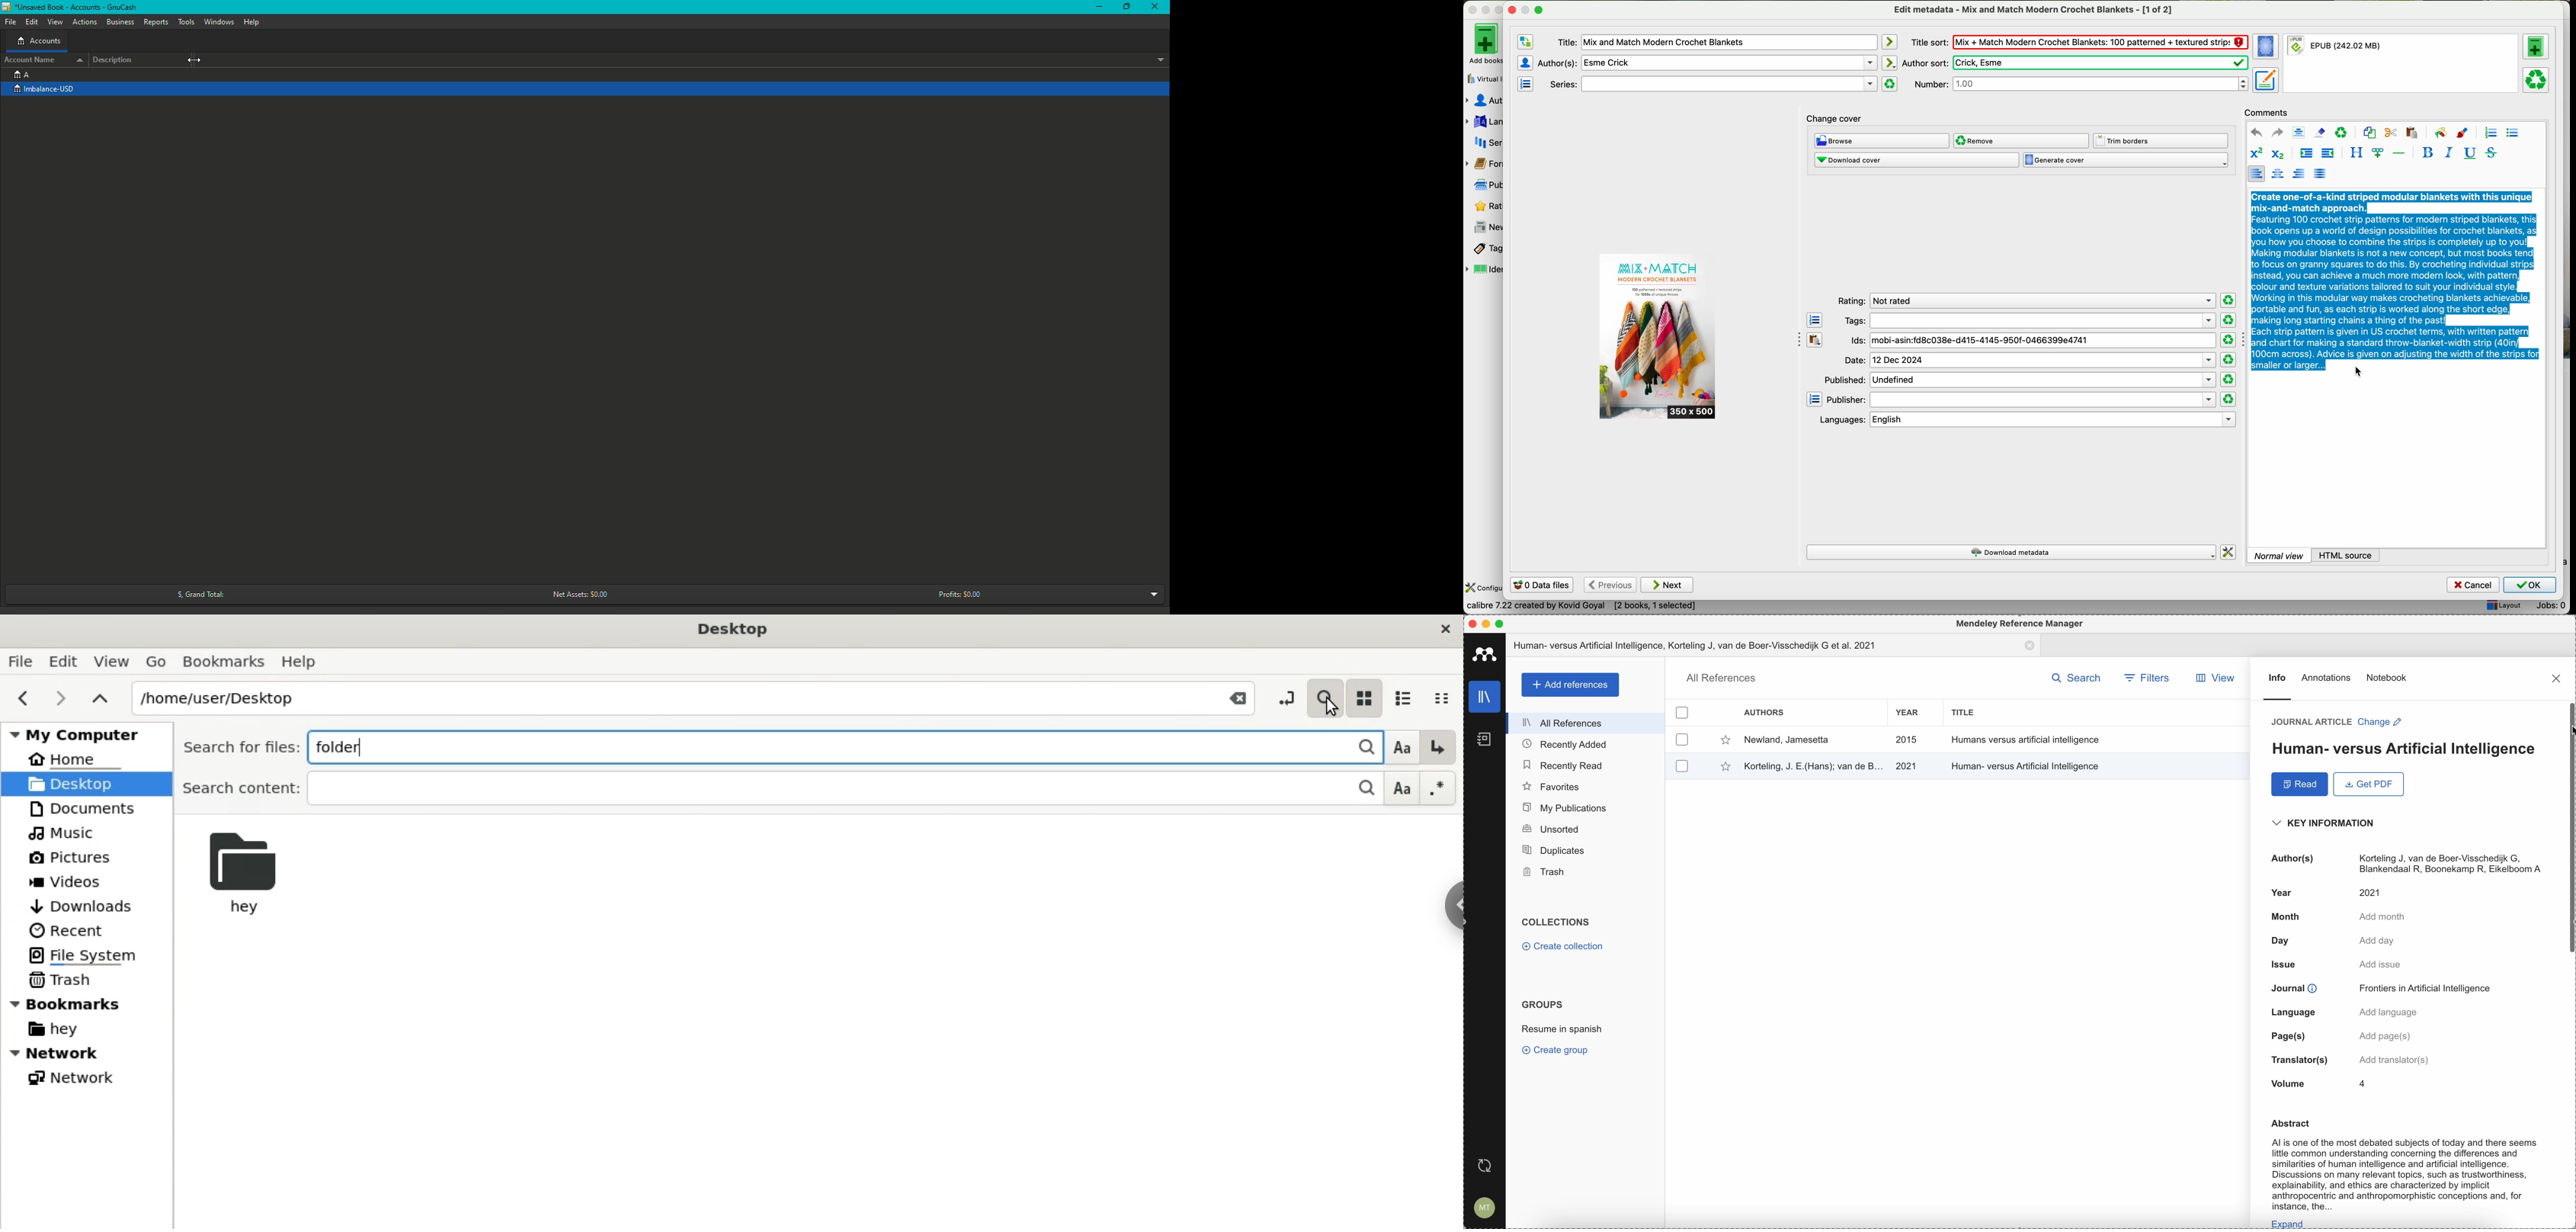  Describe the element at coordinates (2329, 940) in the screenshot. I see `day add day` at that location.